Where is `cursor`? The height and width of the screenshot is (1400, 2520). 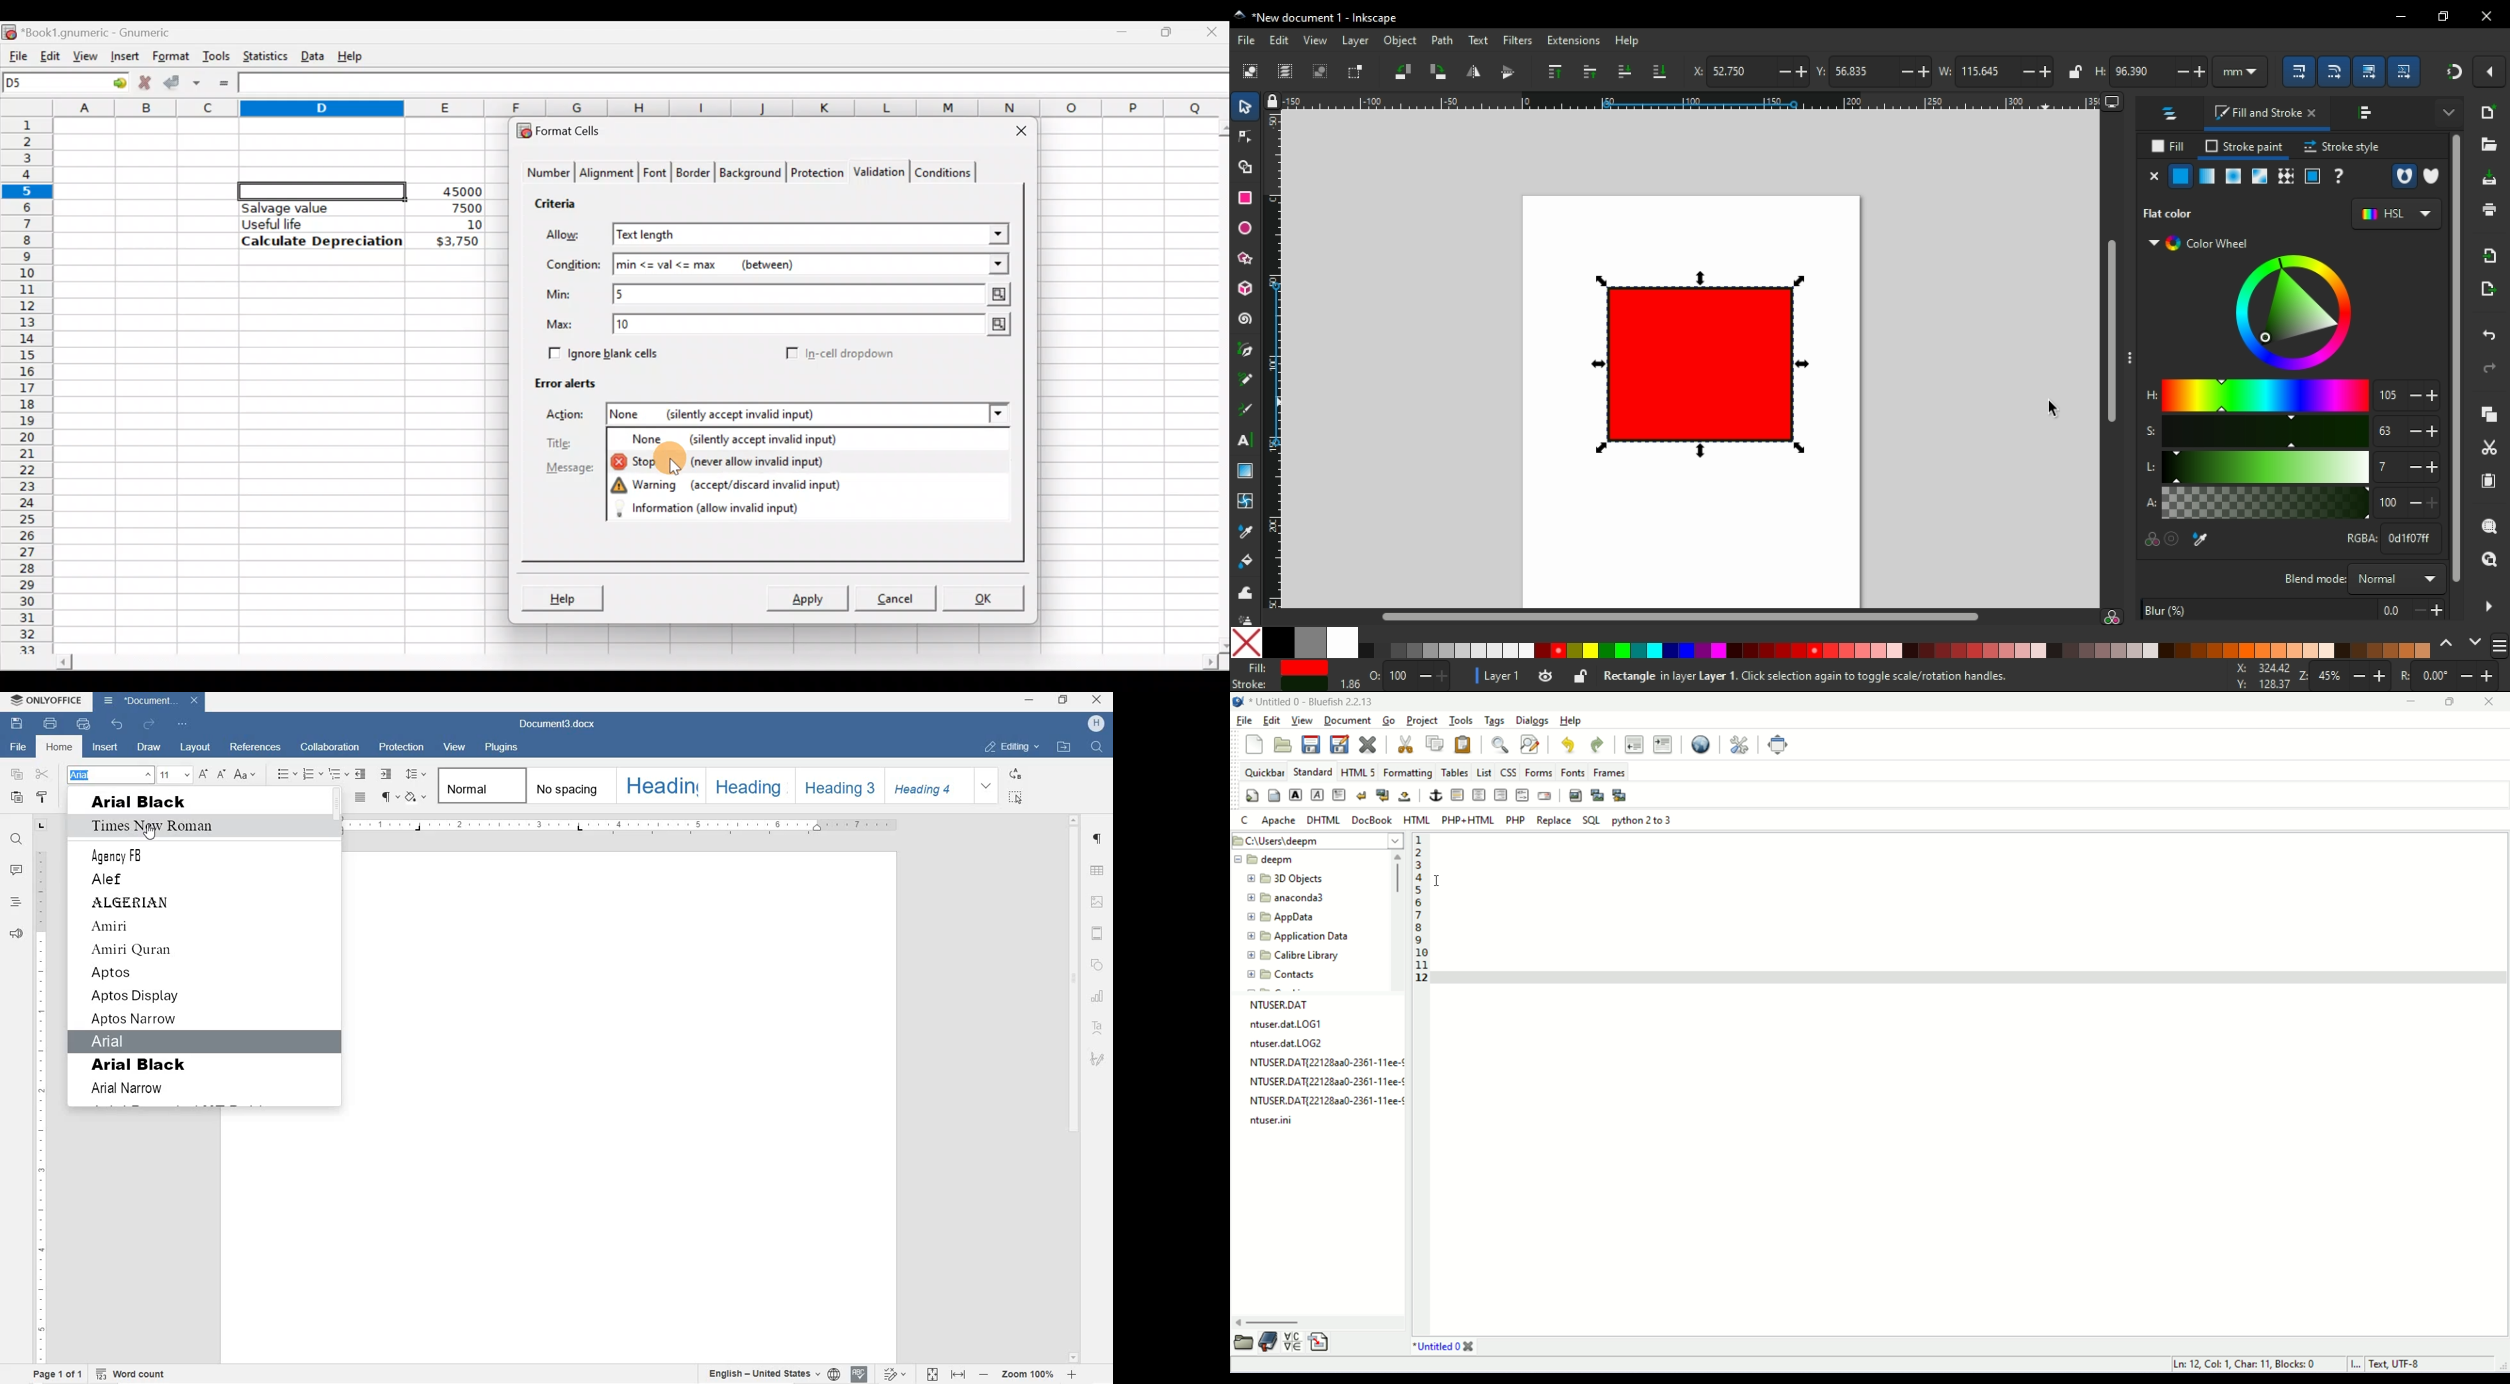 cursor is located at coordinates (150, 832).